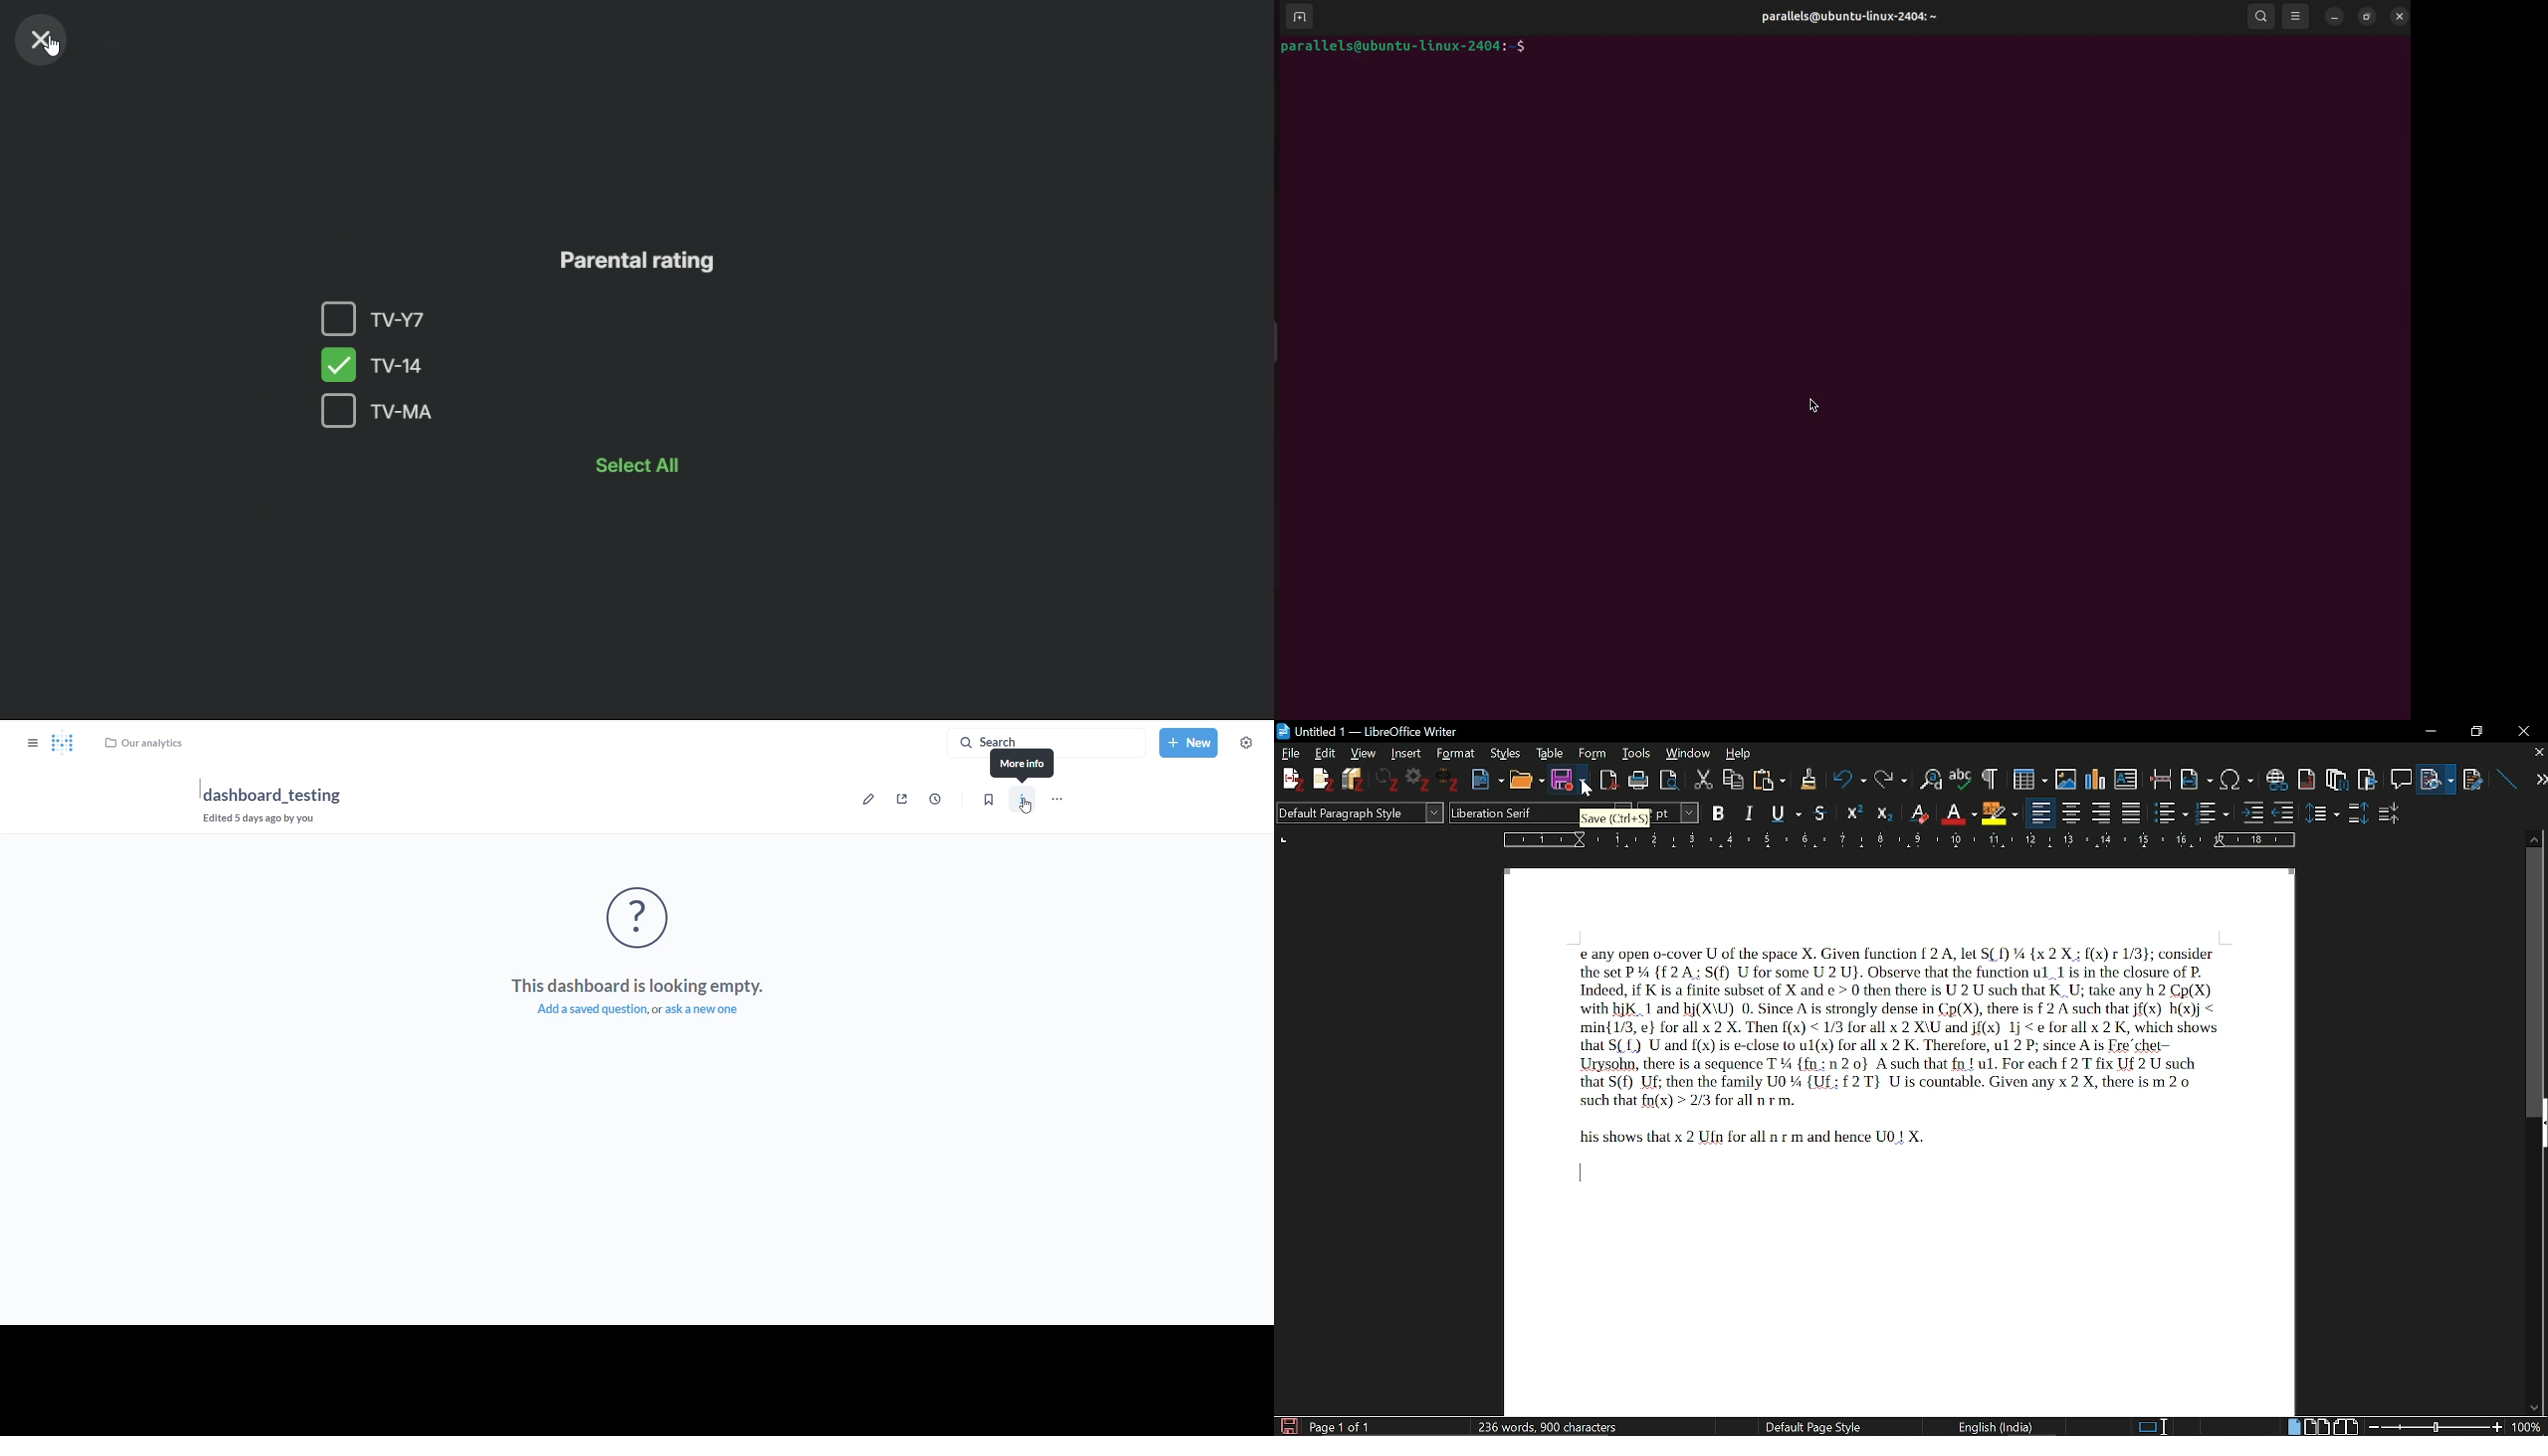 The width and height of the screenshot is (2548, 1456). What do you see at coordinates (648, 262) in the screenshot?
I see `parental rating` at bounding box center [648, 262].